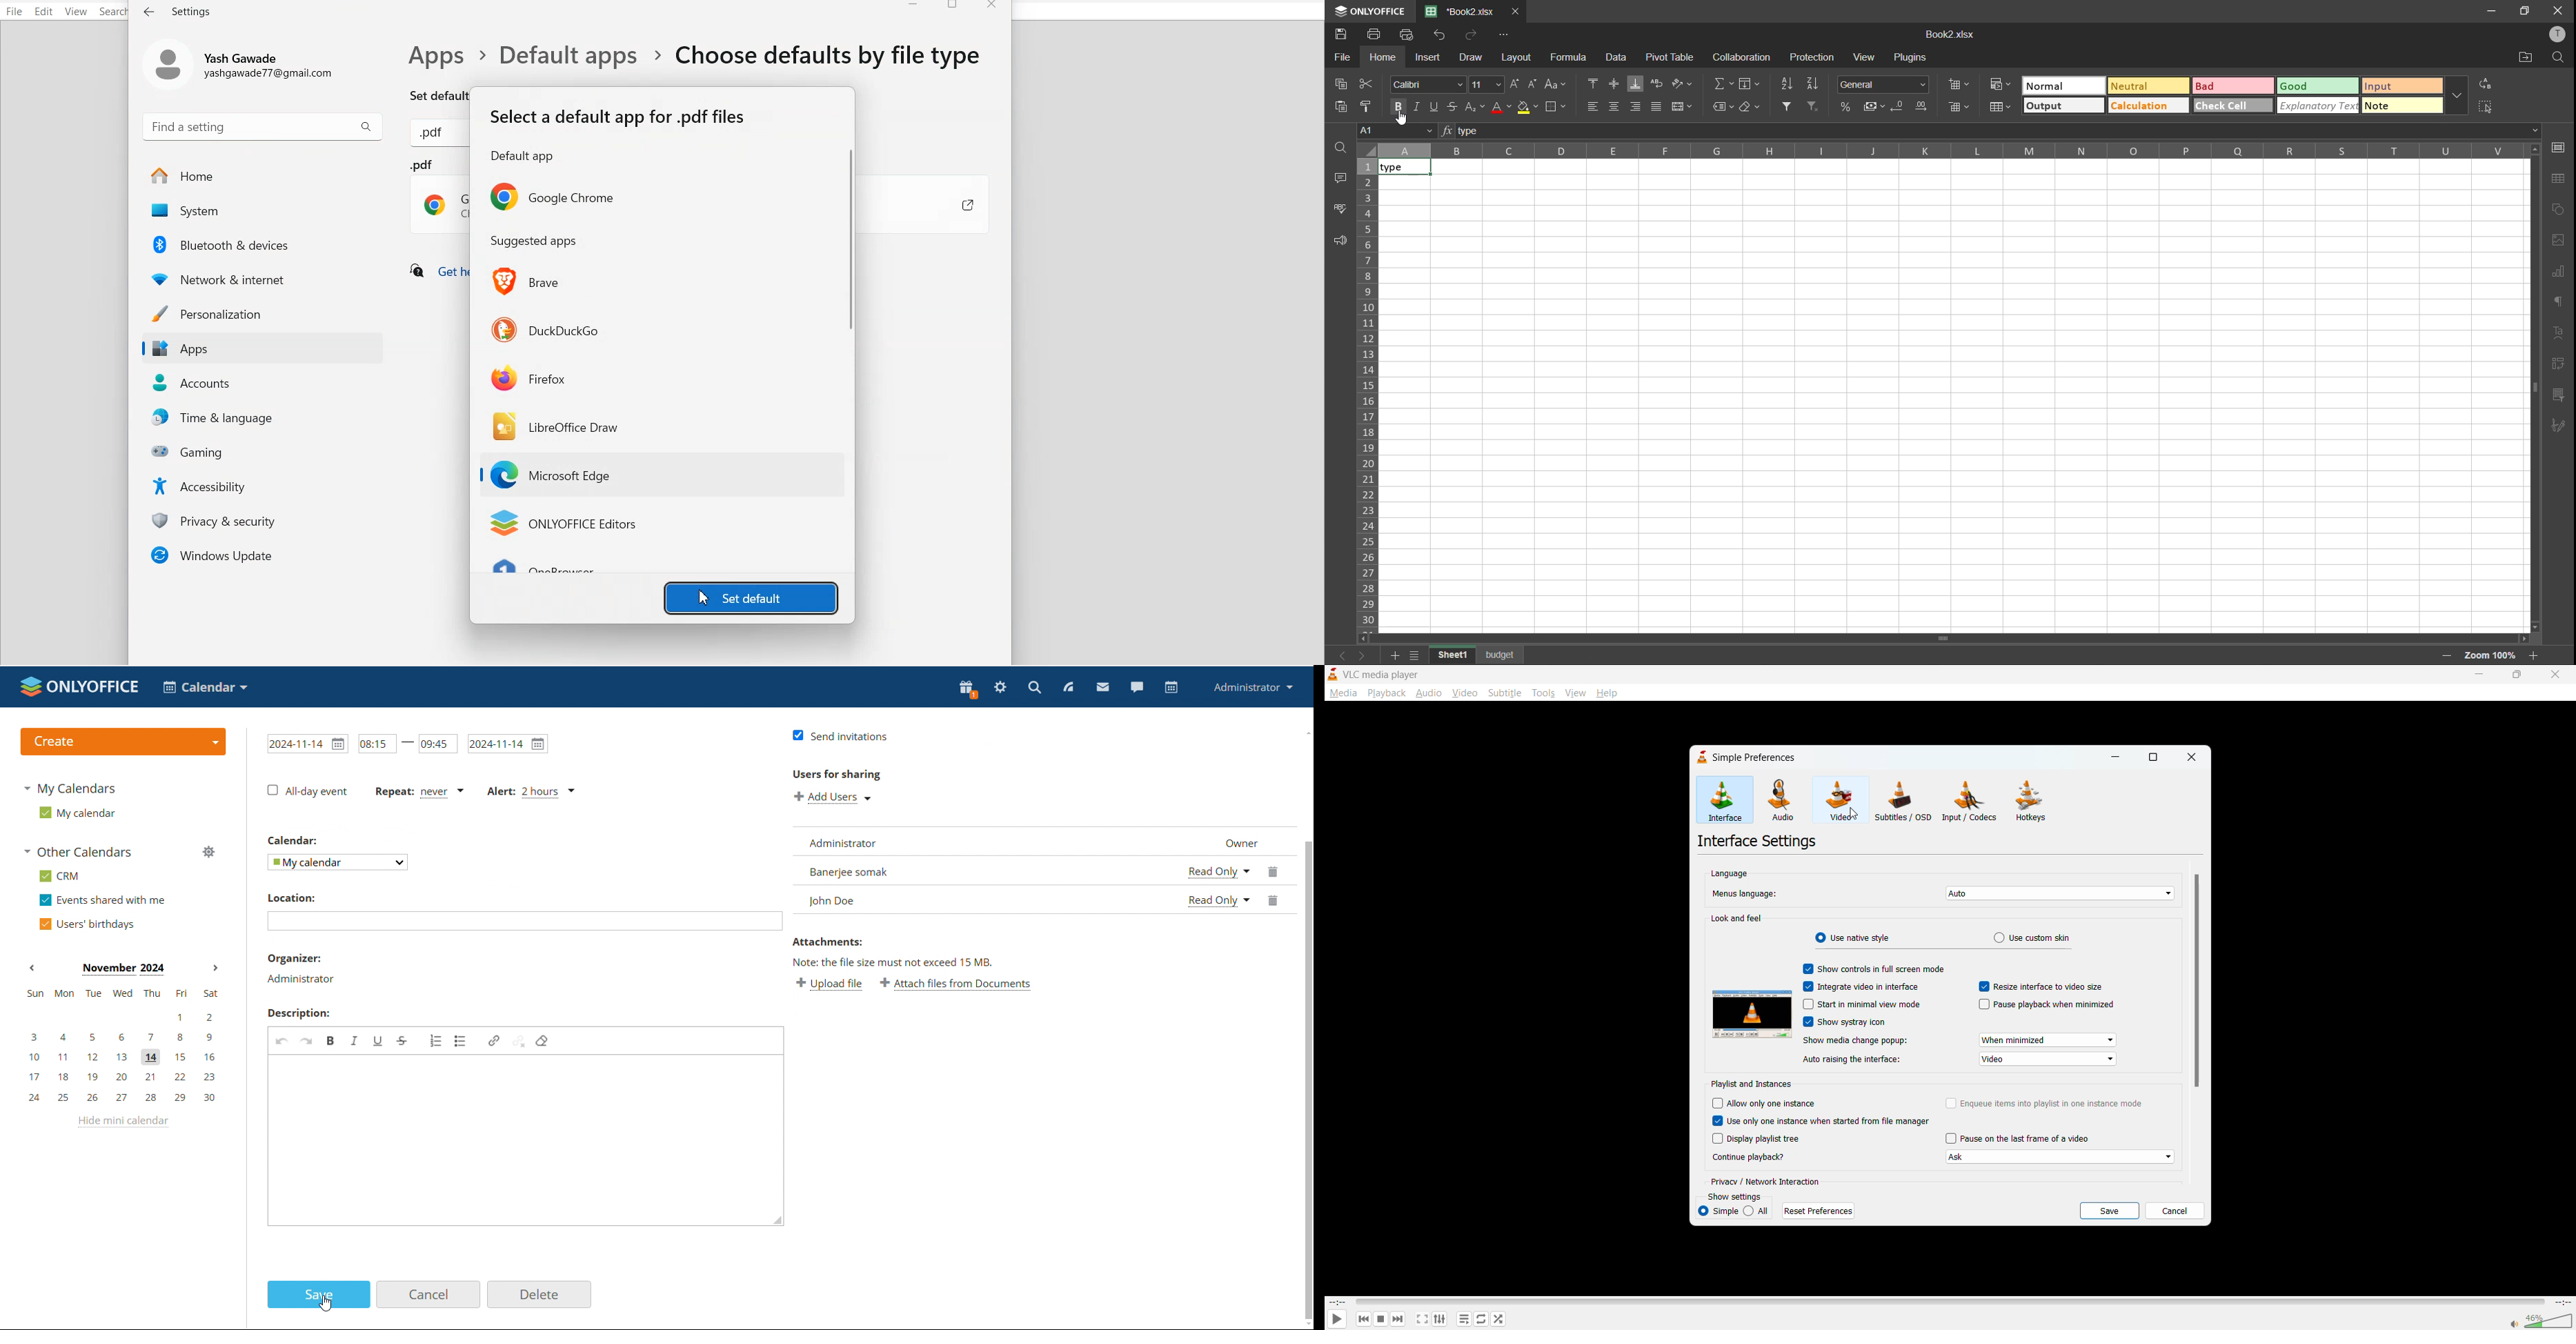 The height and width of the screenshot is (1344, 2576). What do you see at coordinates (1527, 107) in the screenshot?
I see `fill color` at bounding box center [1527, 107].